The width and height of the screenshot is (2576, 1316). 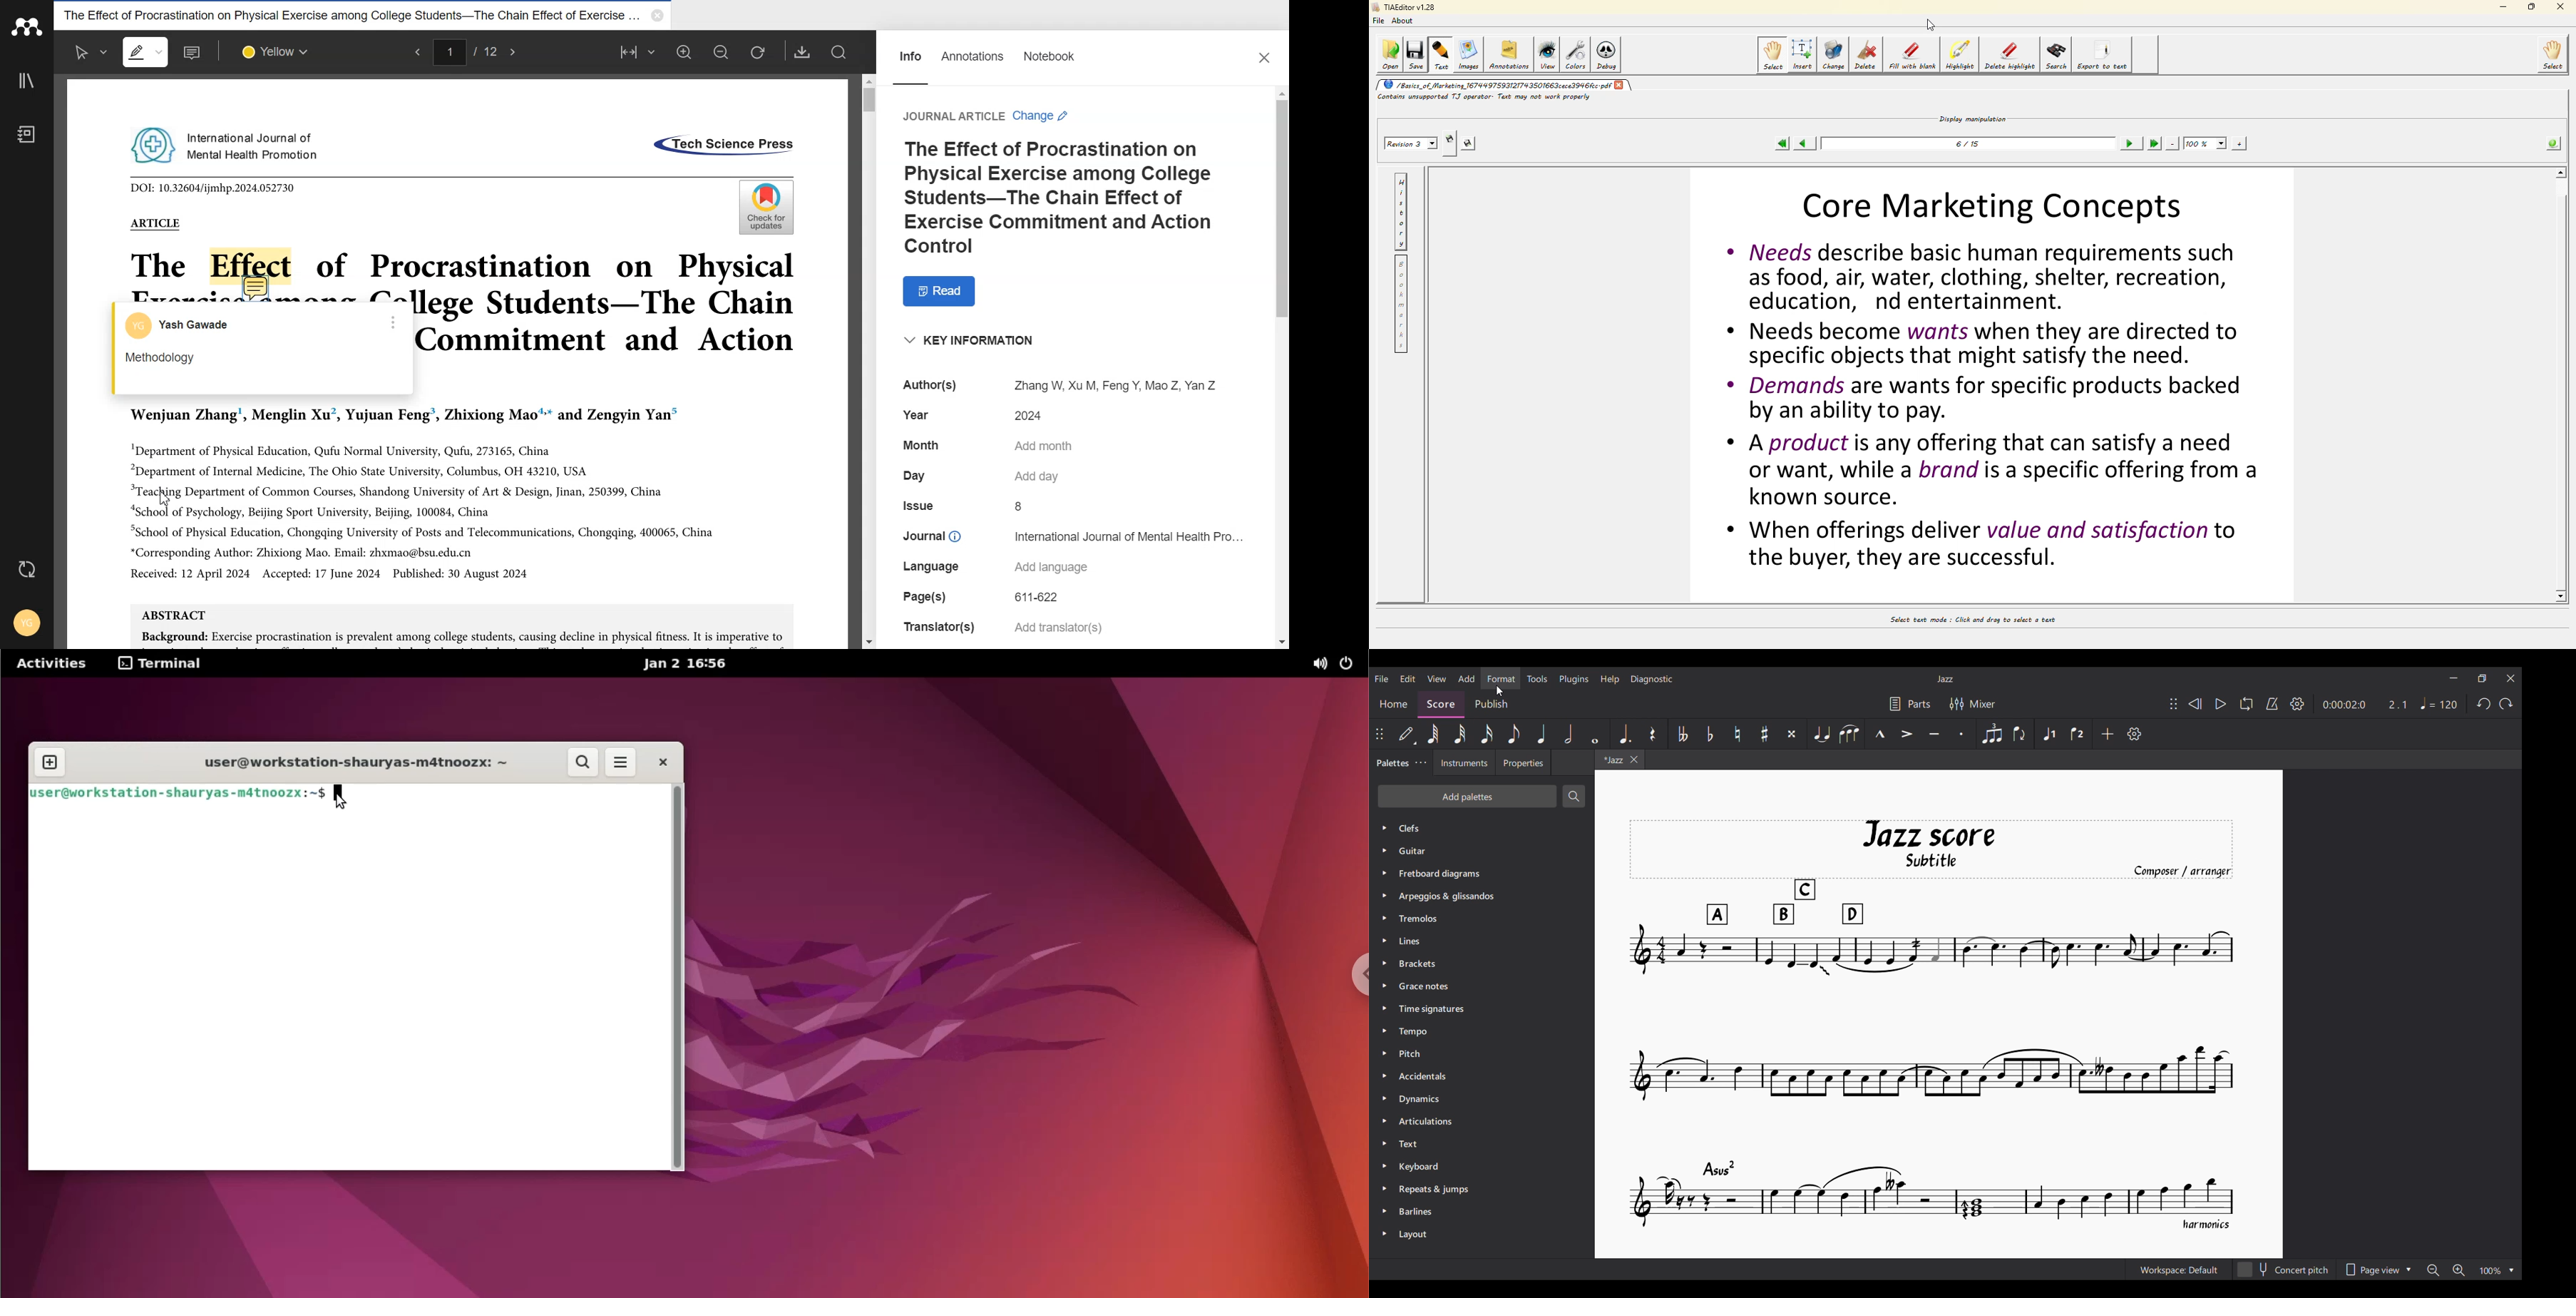 I want to click on Palettes, so click(x=1394, y=763).